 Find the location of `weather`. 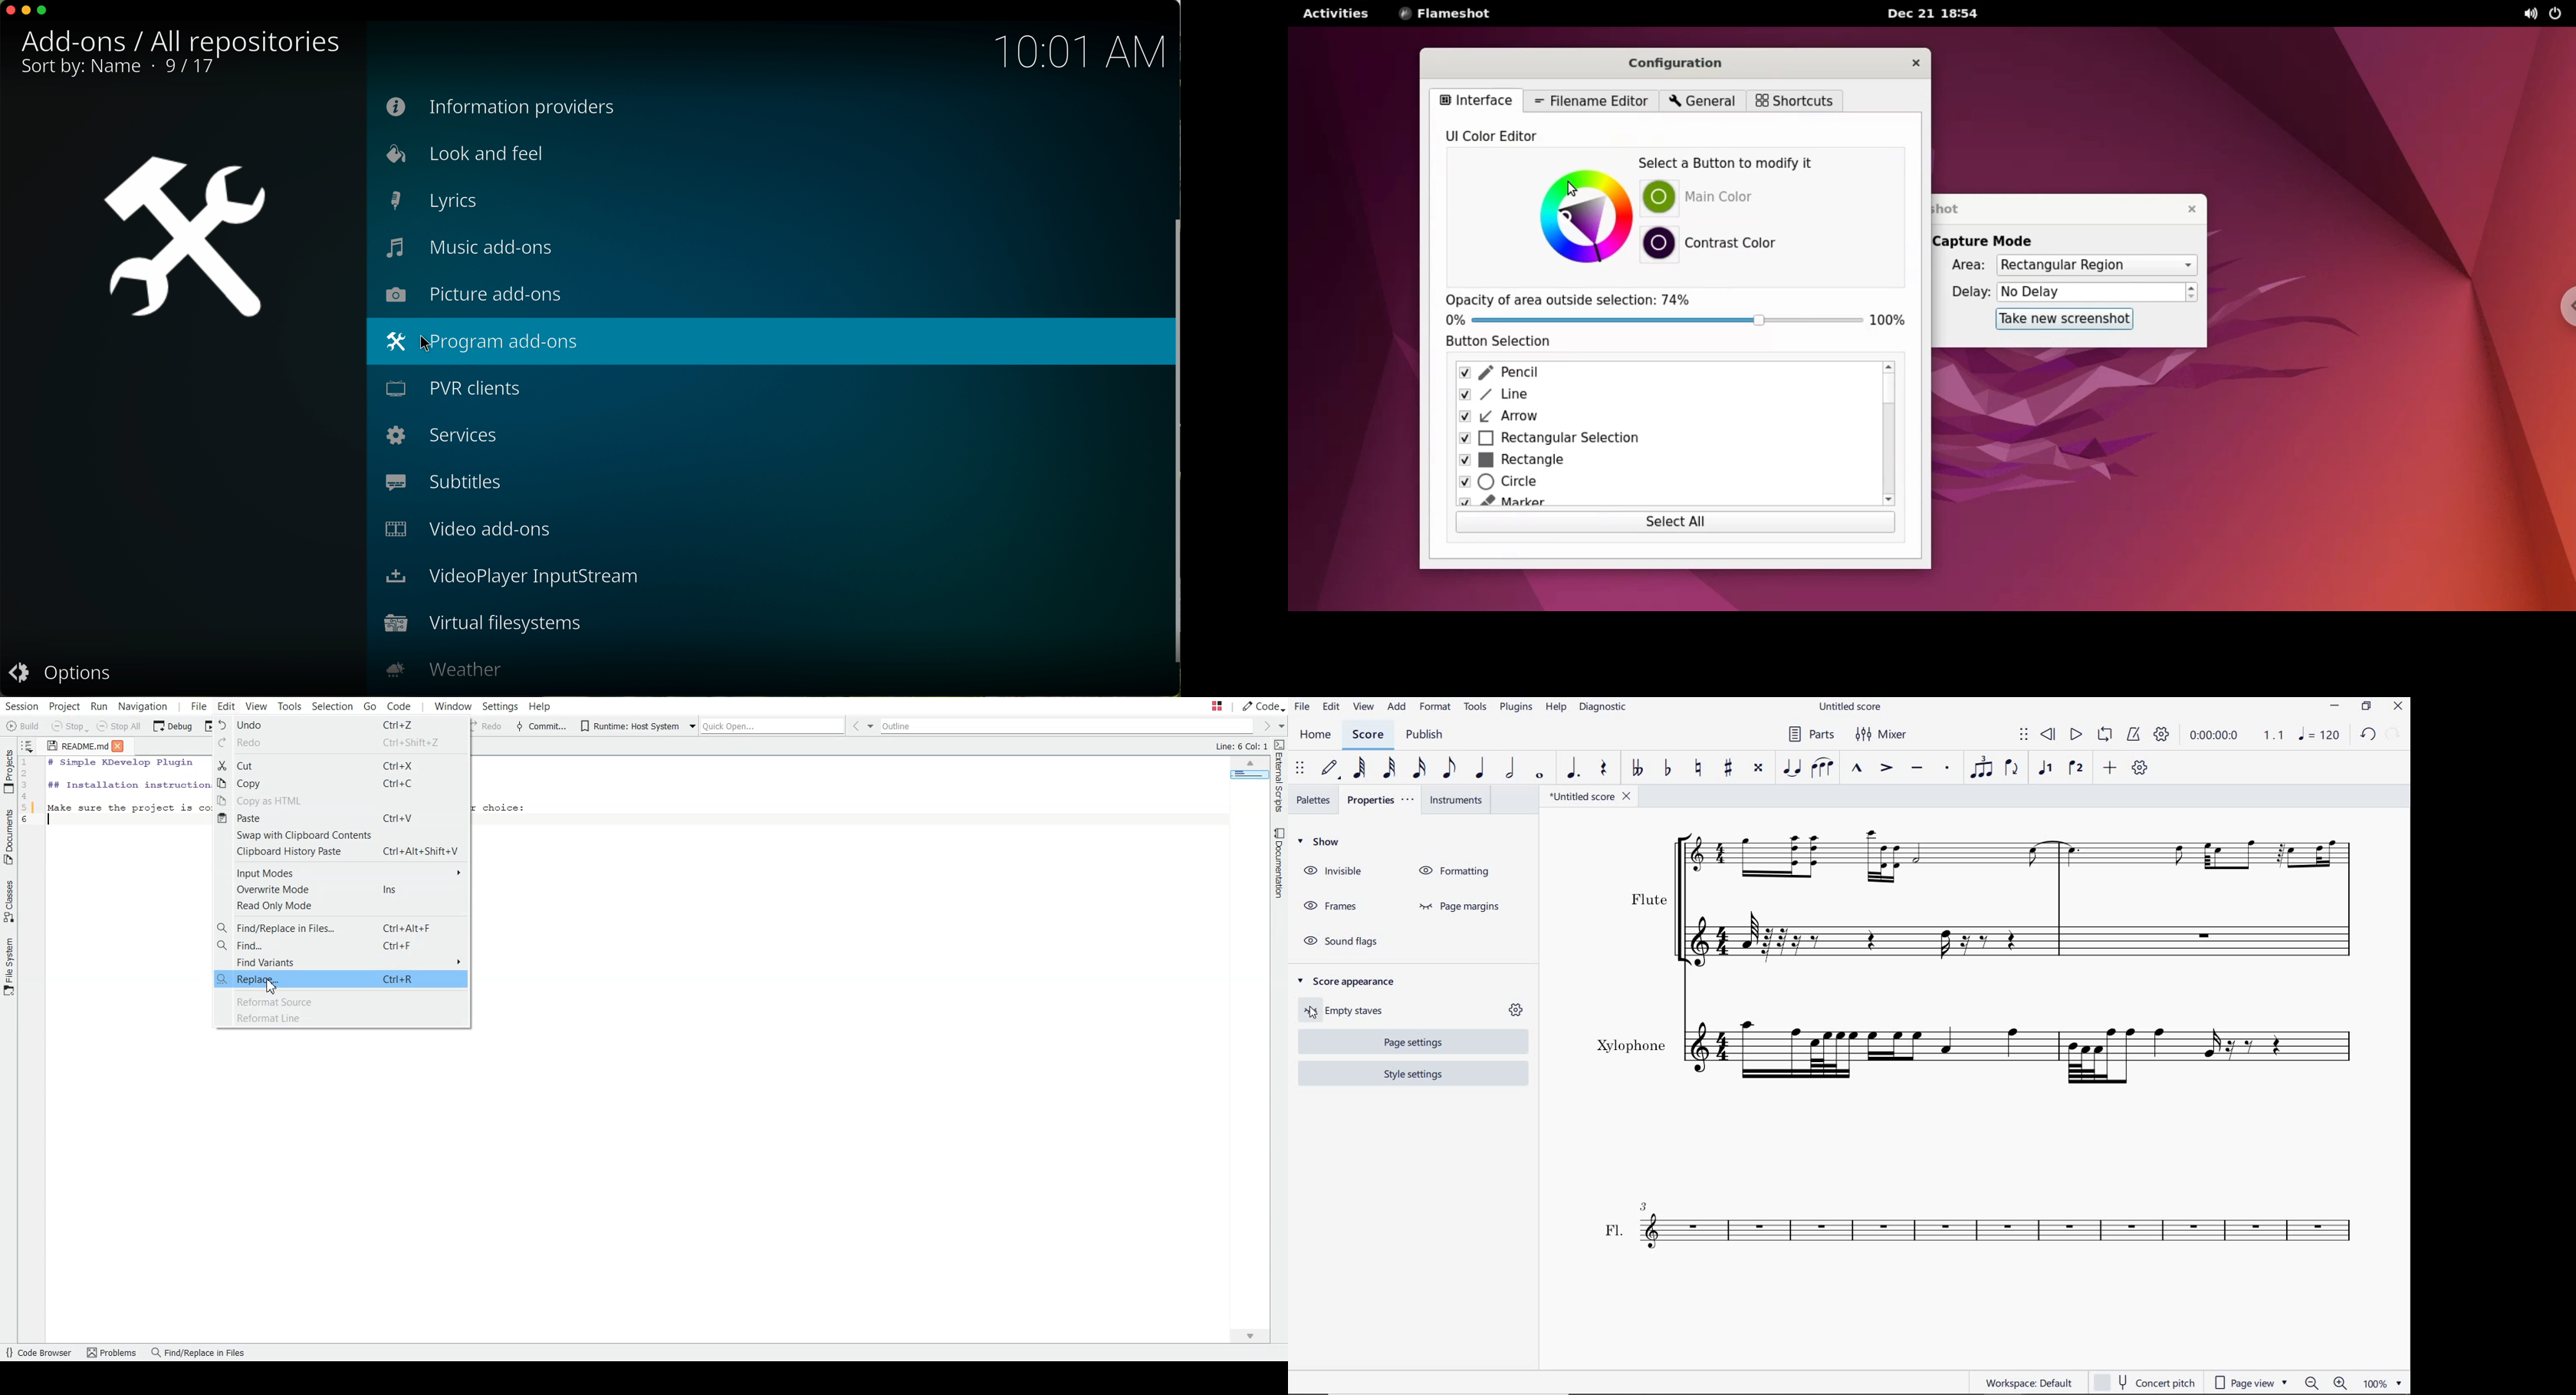

weather is located at coordinates (441, 668).